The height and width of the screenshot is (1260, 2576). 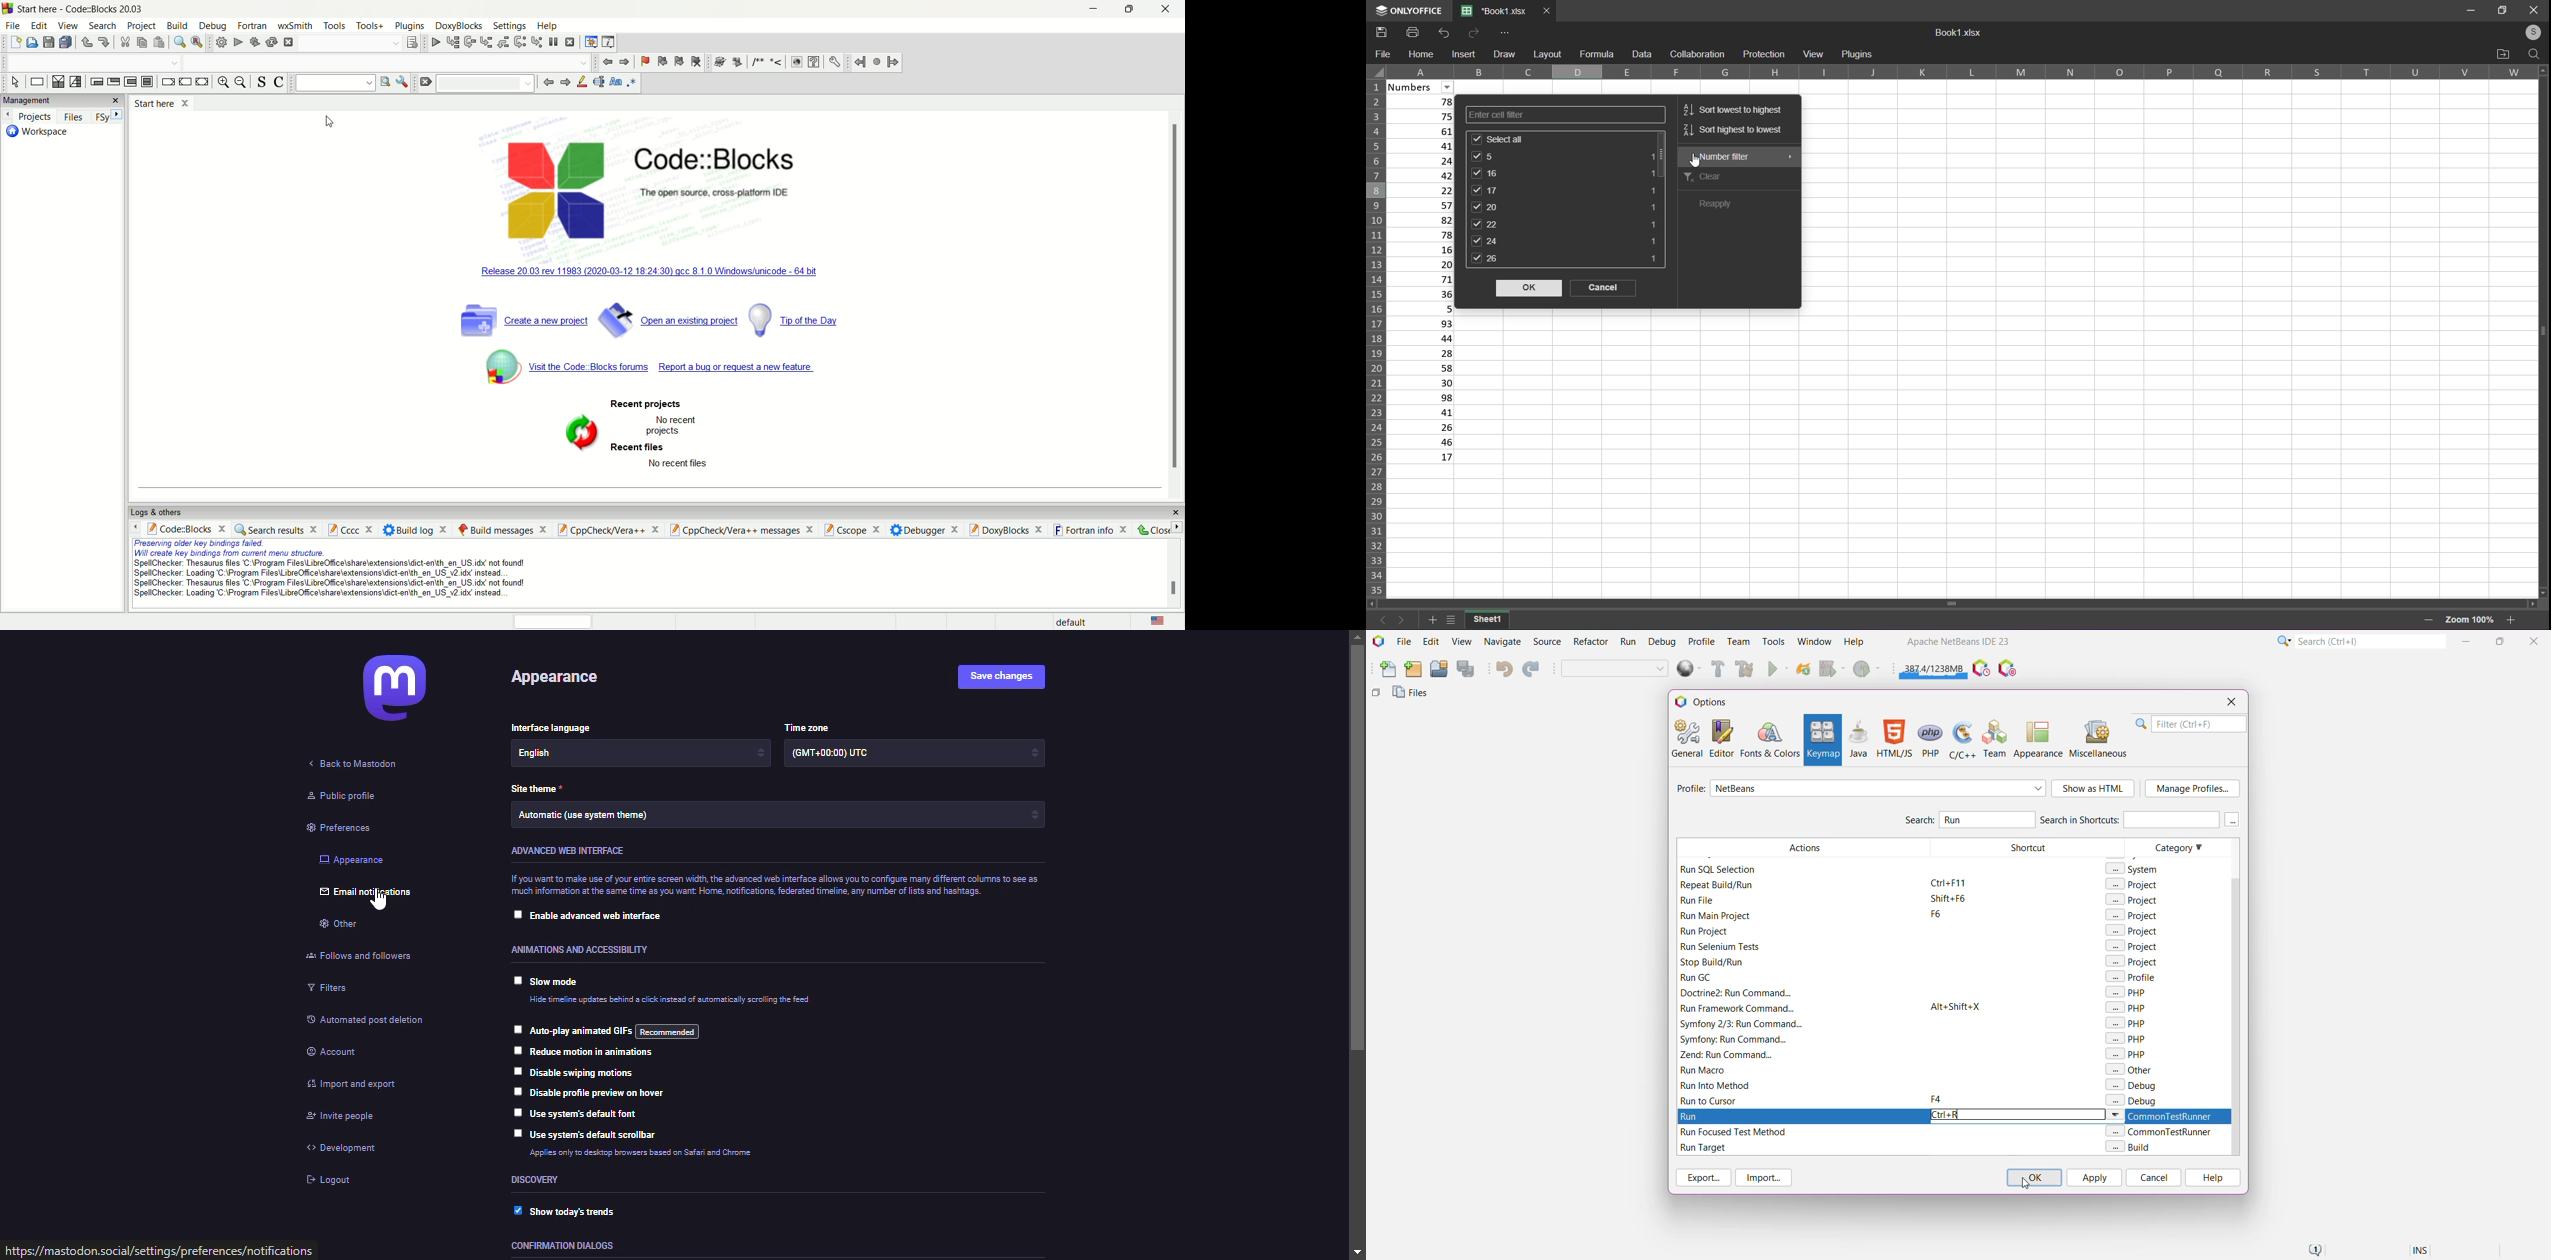 I want to click on view, so click(x=1812, y=53).